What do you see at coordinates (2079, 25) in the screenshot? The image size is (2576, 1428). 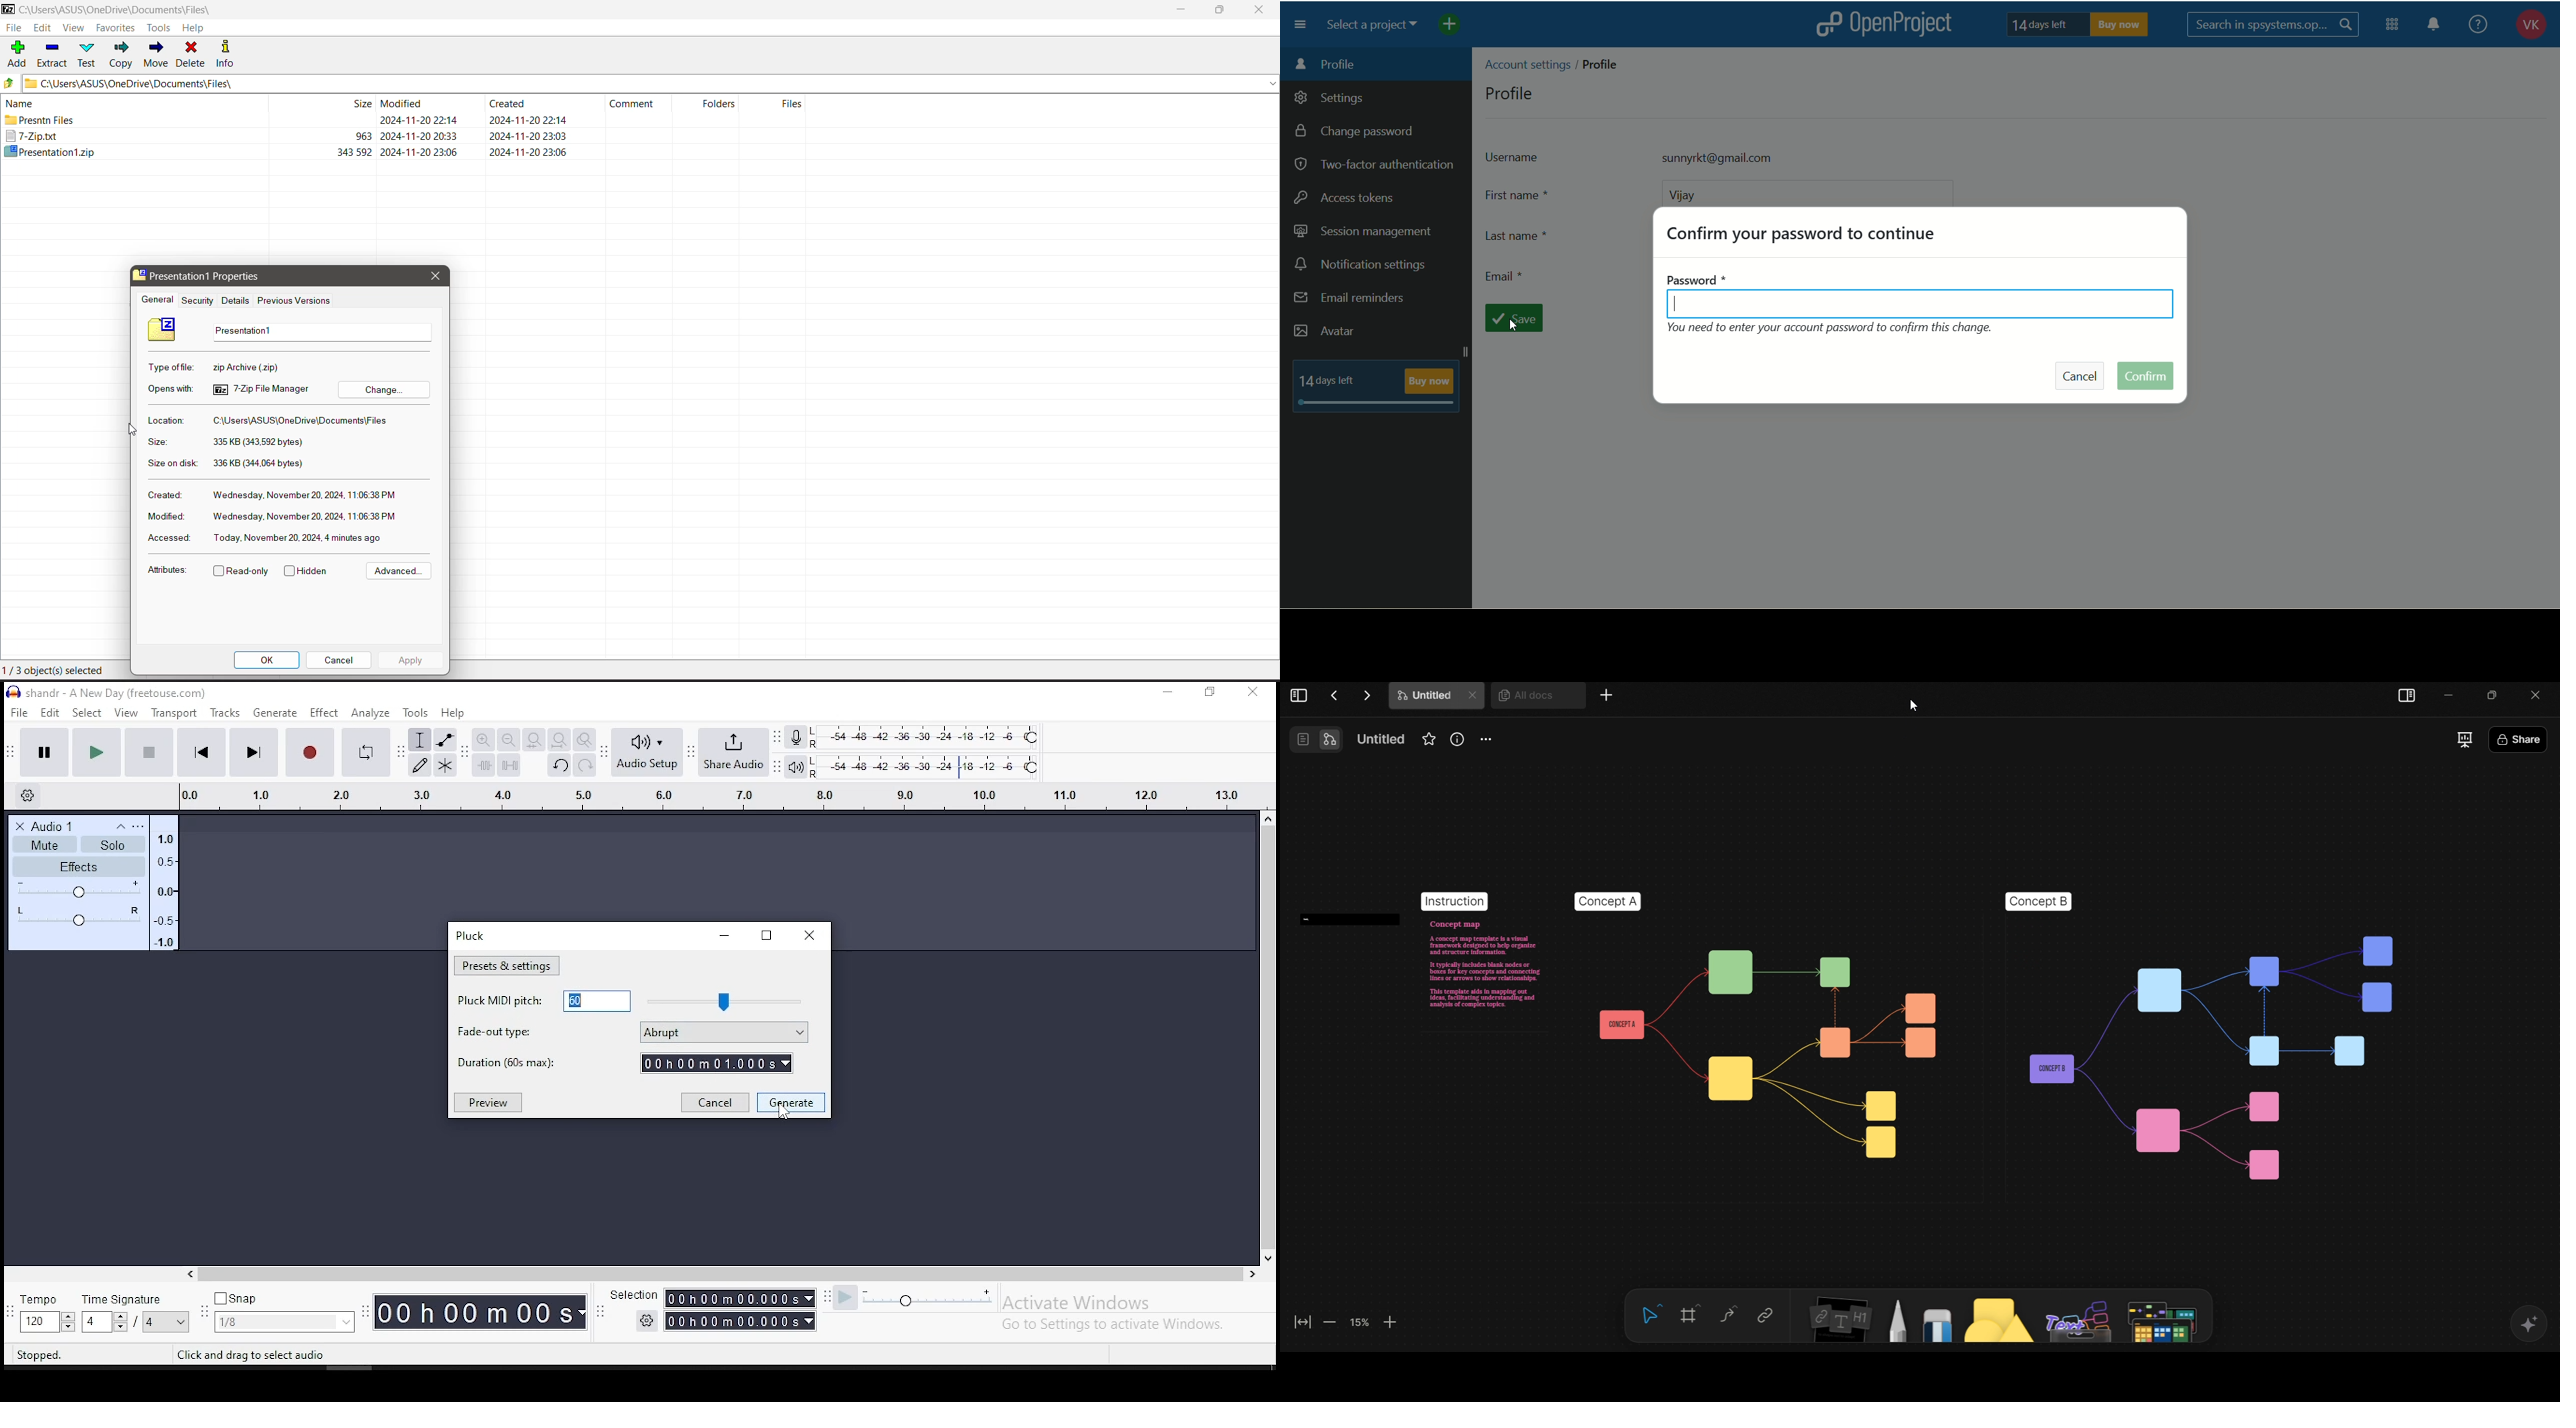 I see `text` at bounding box center [2079, 25].